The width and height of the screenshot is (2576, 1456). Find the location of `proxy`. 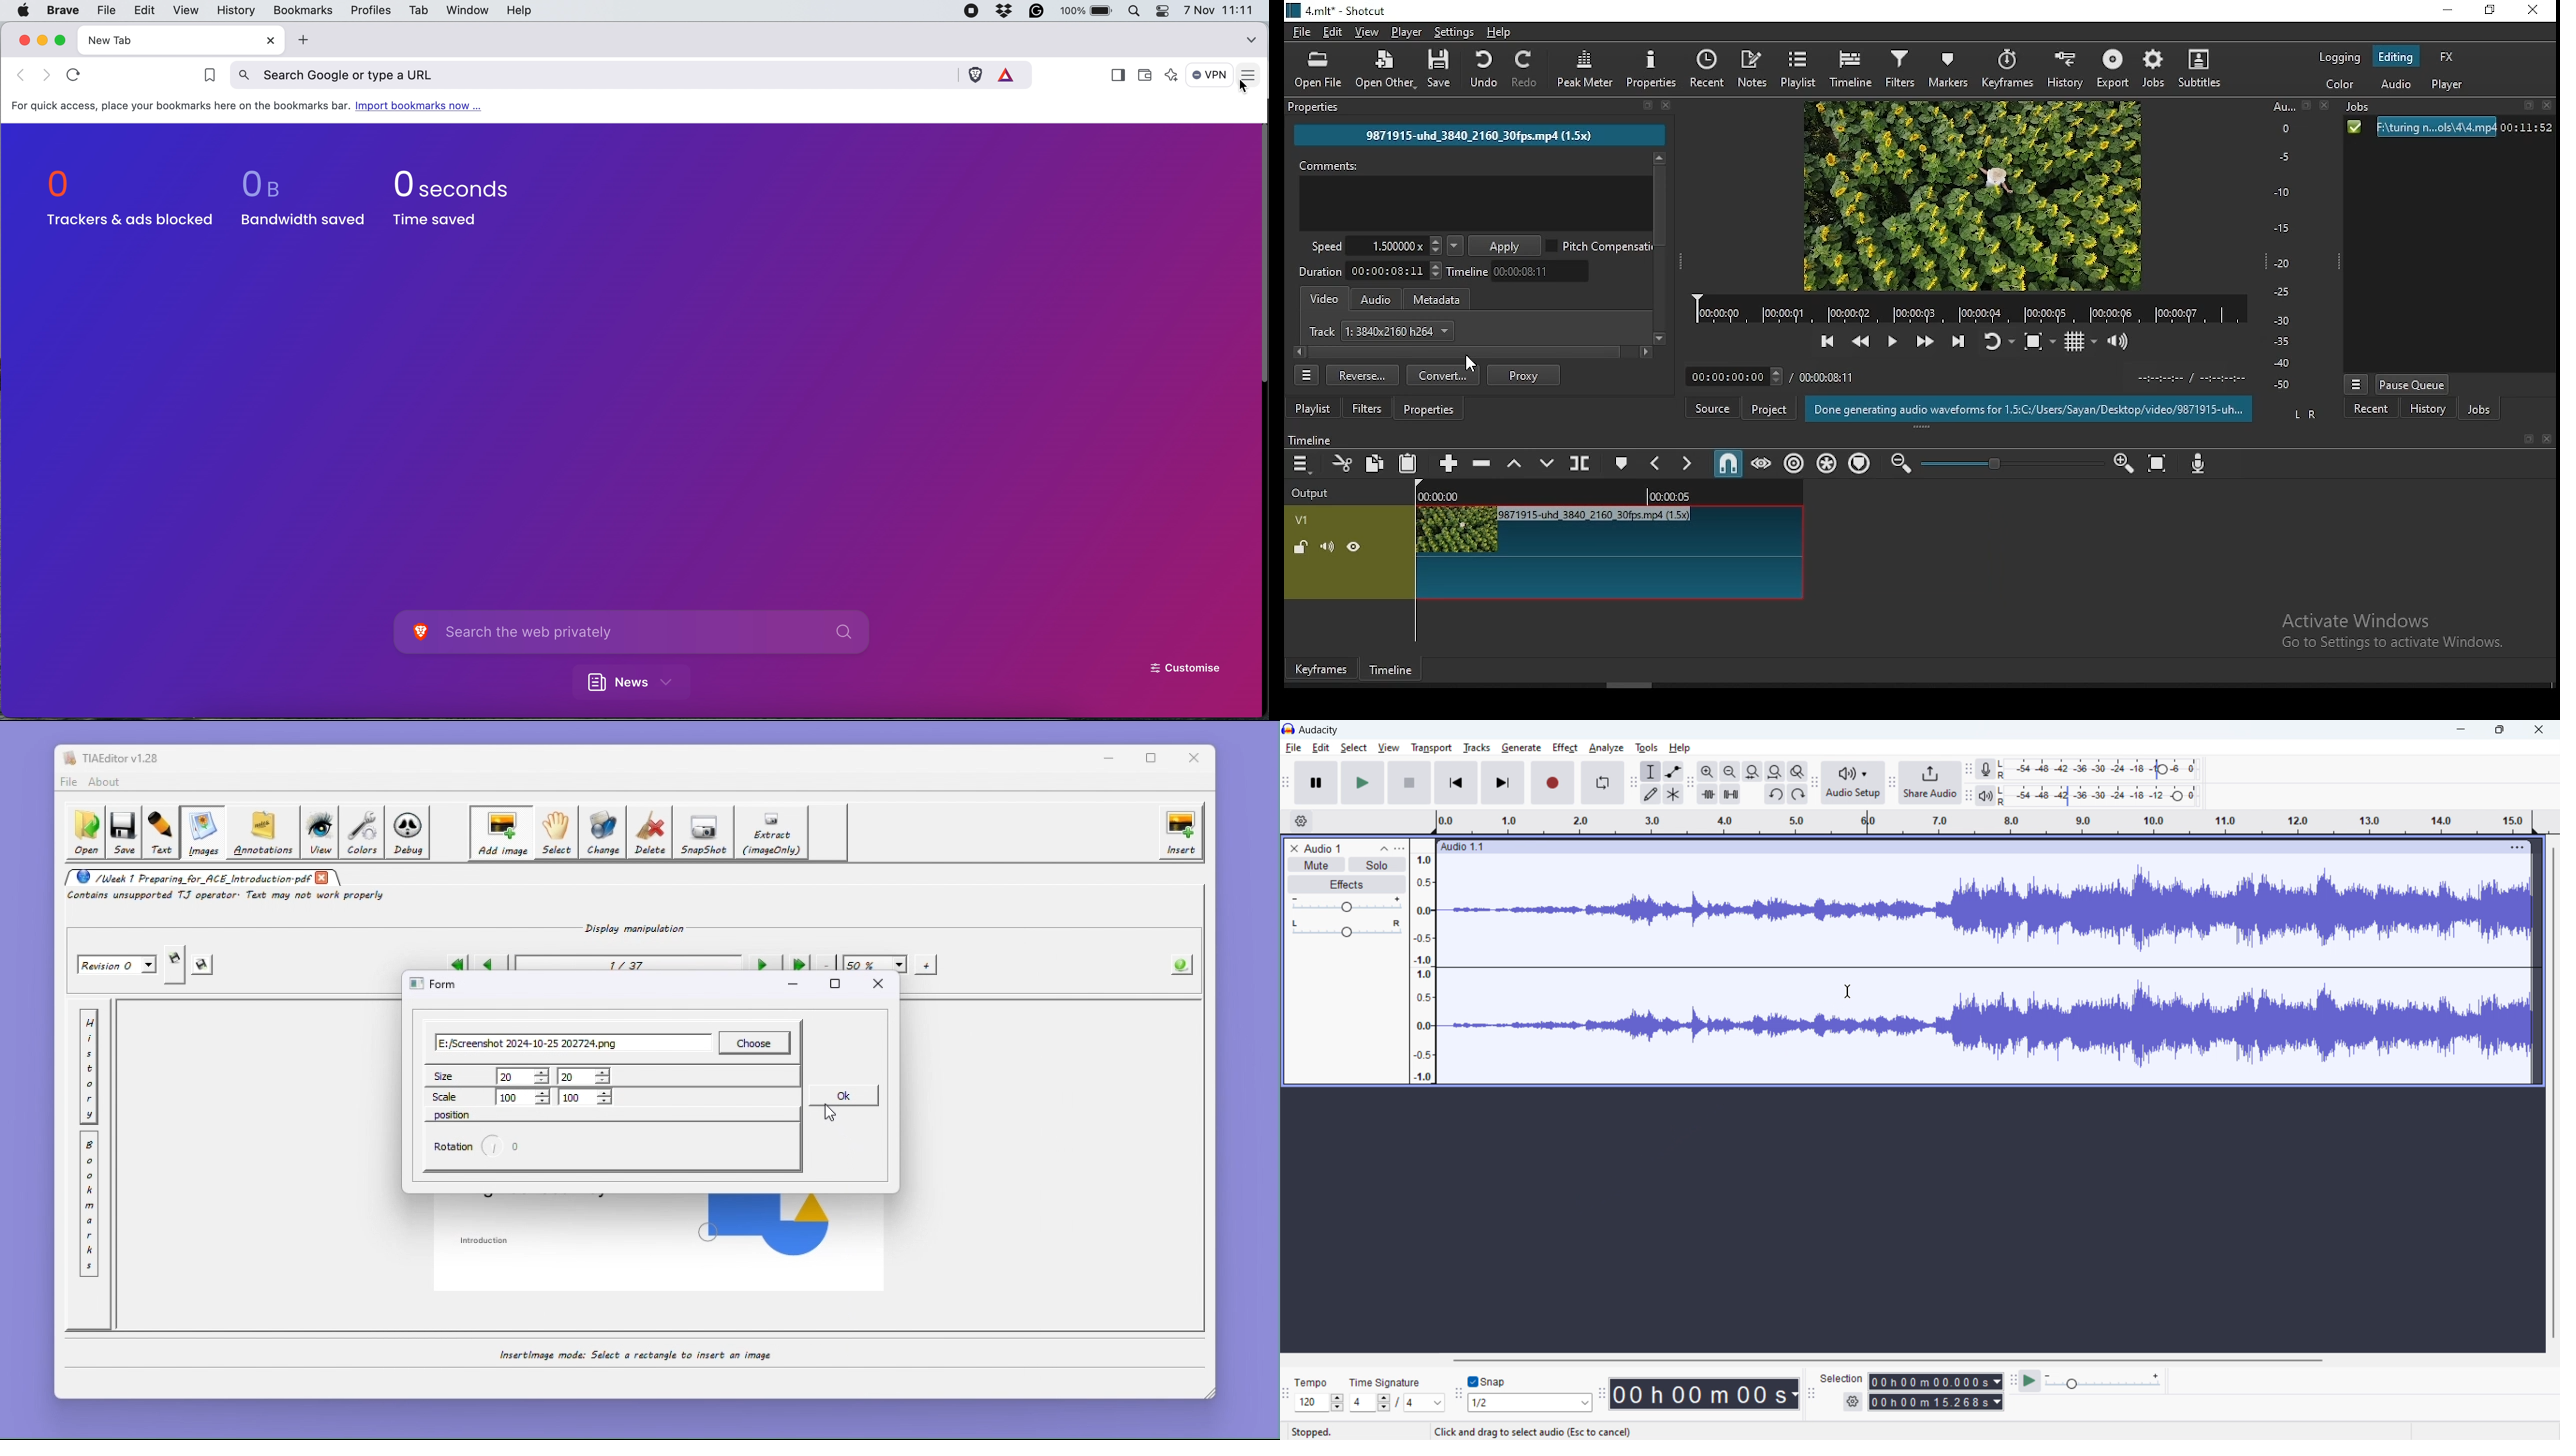

proxy is located at coordinates (1523, 376).